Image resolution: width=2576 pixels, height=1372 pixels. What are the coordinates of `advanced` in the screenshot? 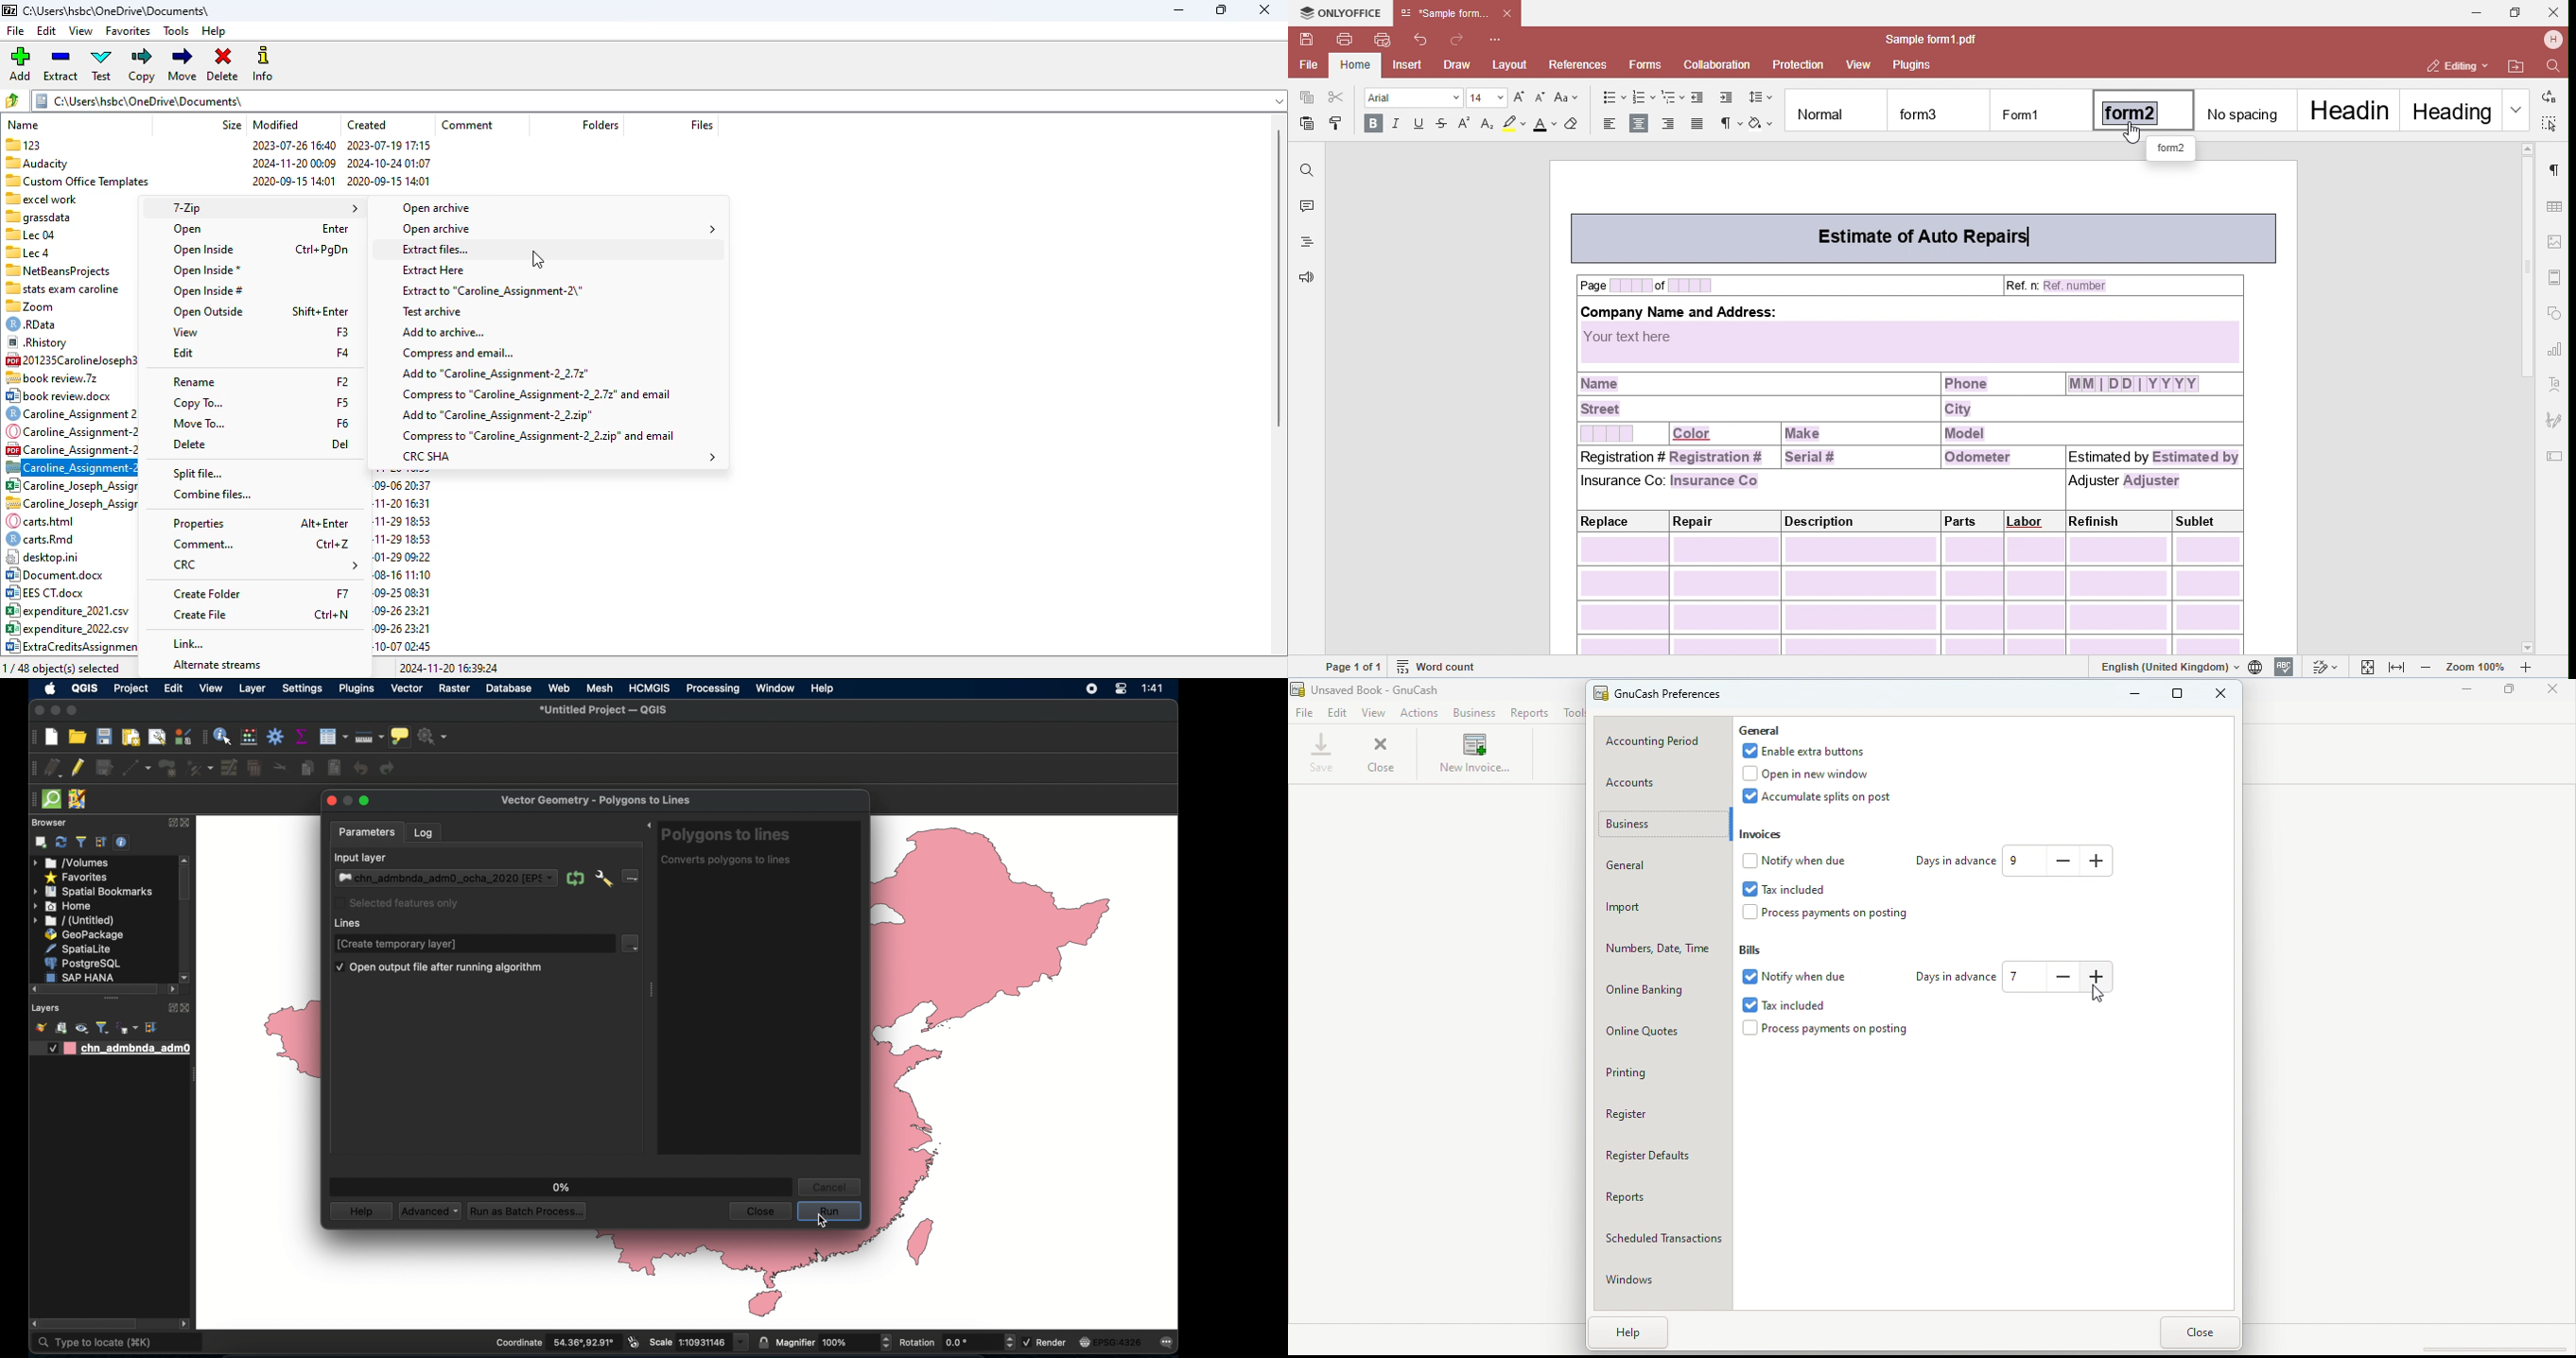 It's located at (430, 1210).